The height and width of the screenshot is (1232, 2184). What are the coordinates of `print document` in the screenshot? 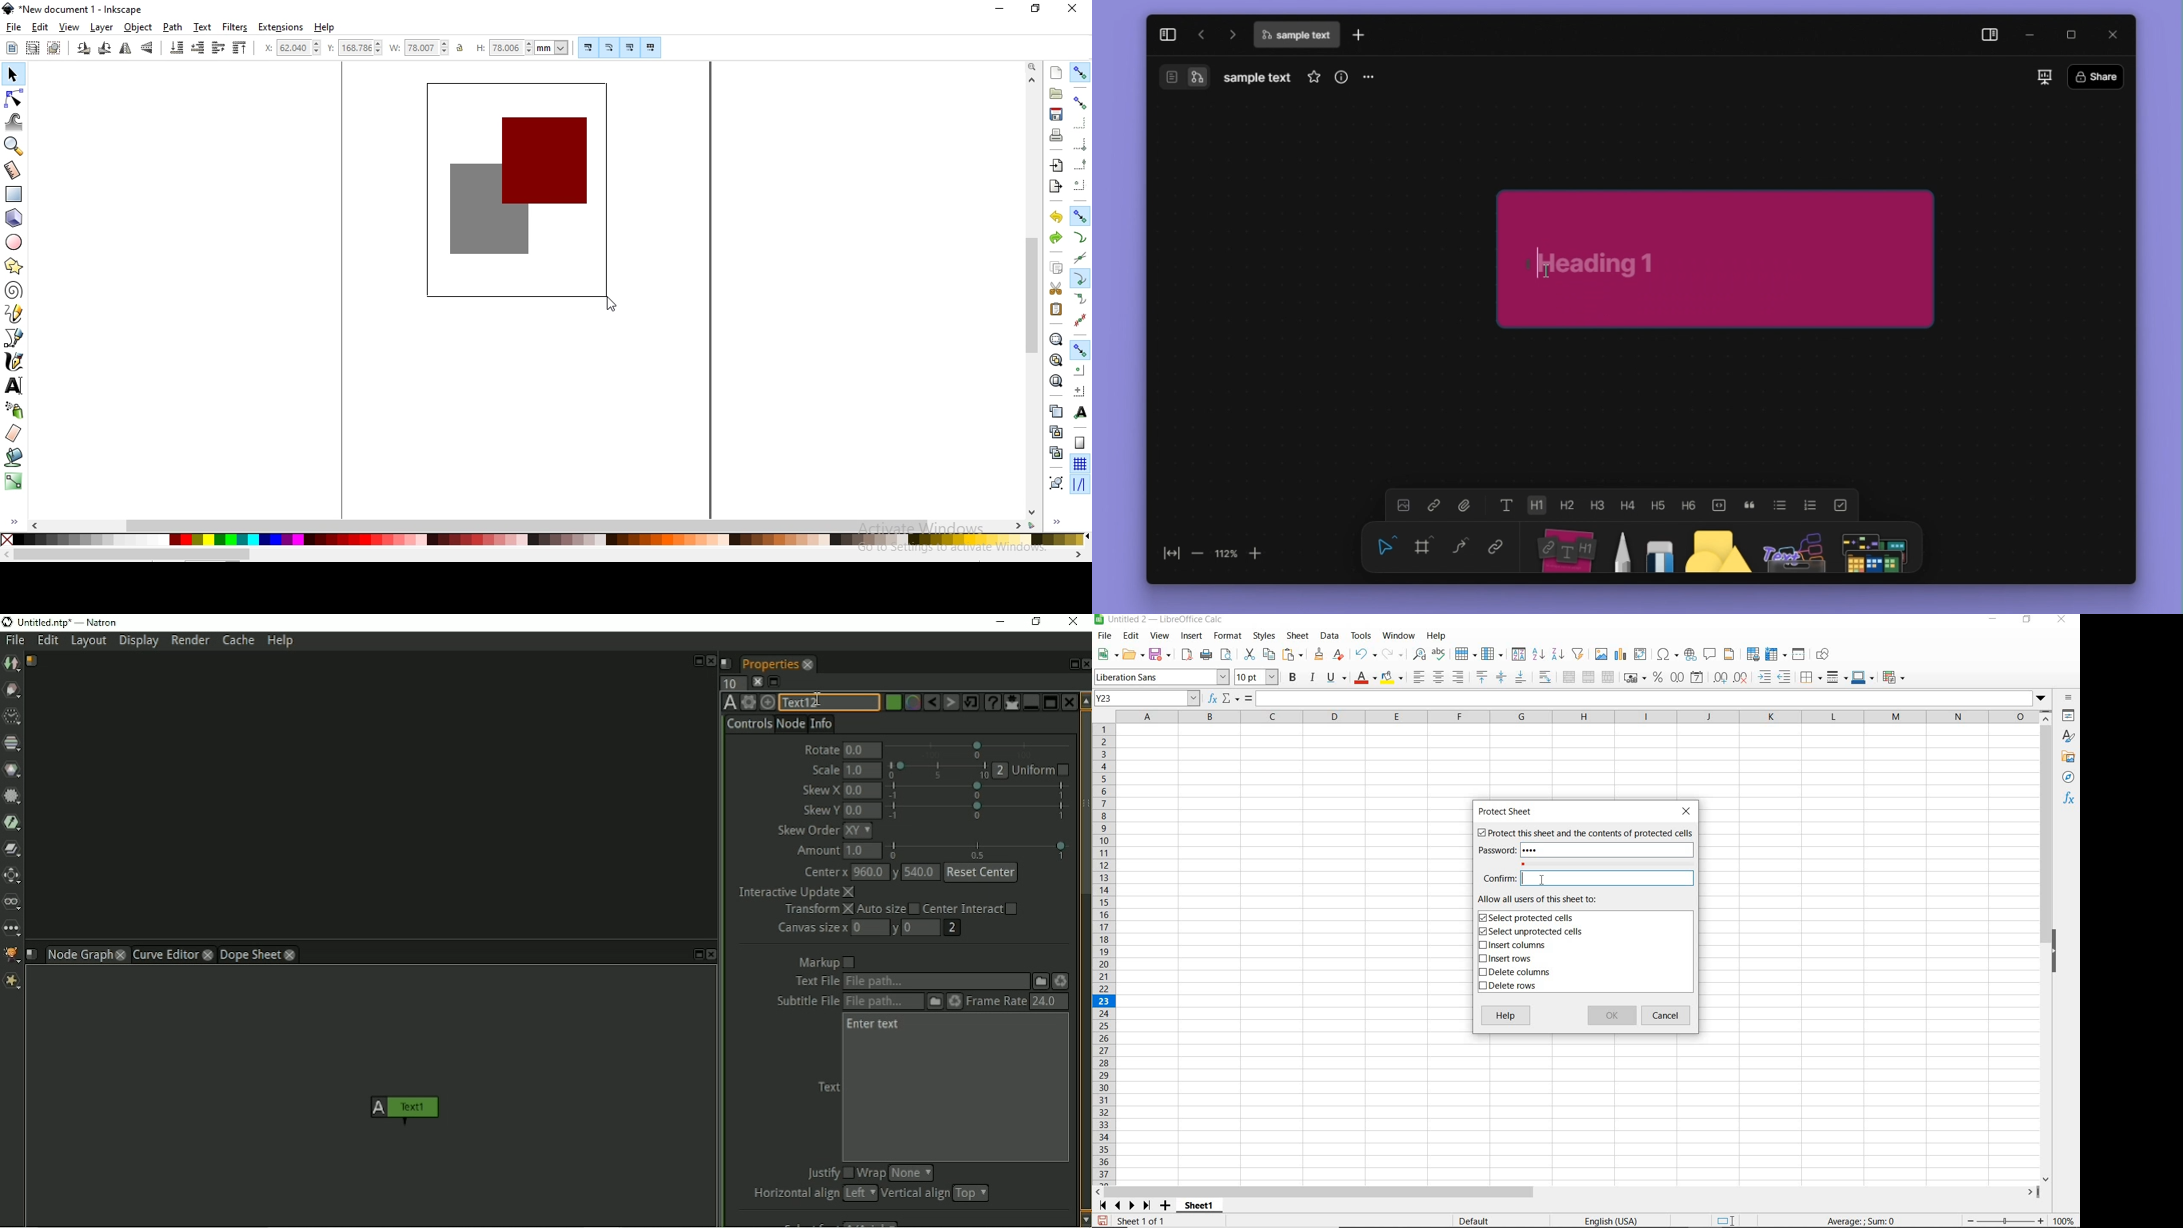 It's located at (1057, 135).